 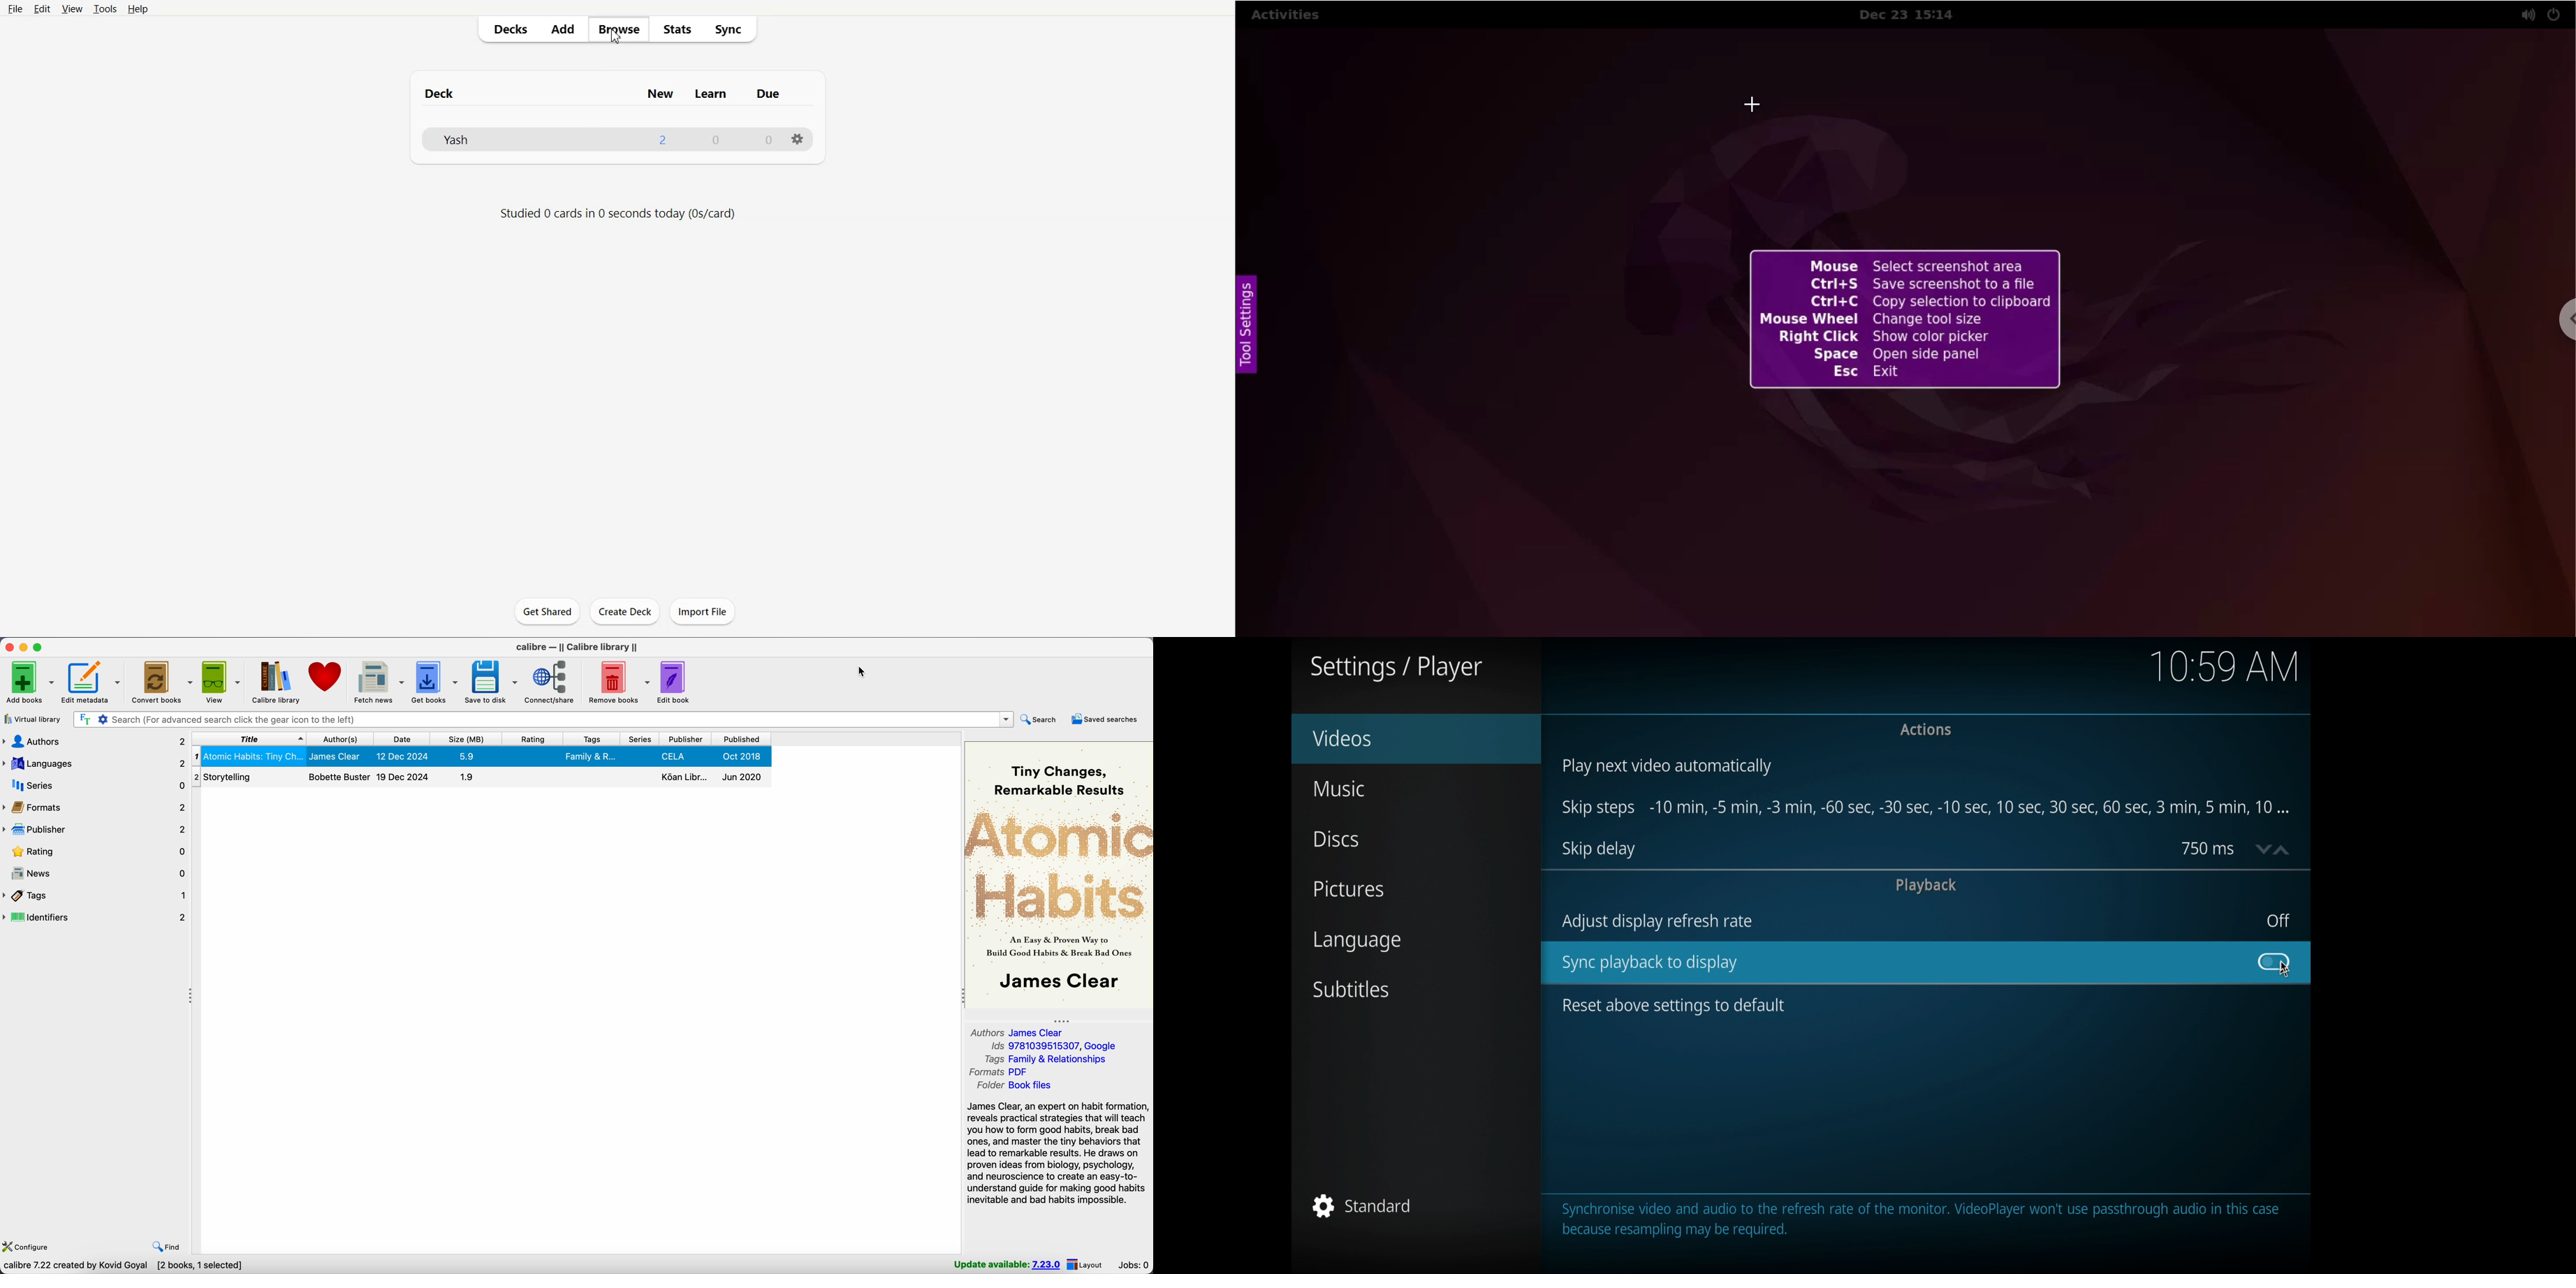 What do you see at coordinates (96, 829) in the screenshot?
I see `publisher` at bounding box center [96, 829].